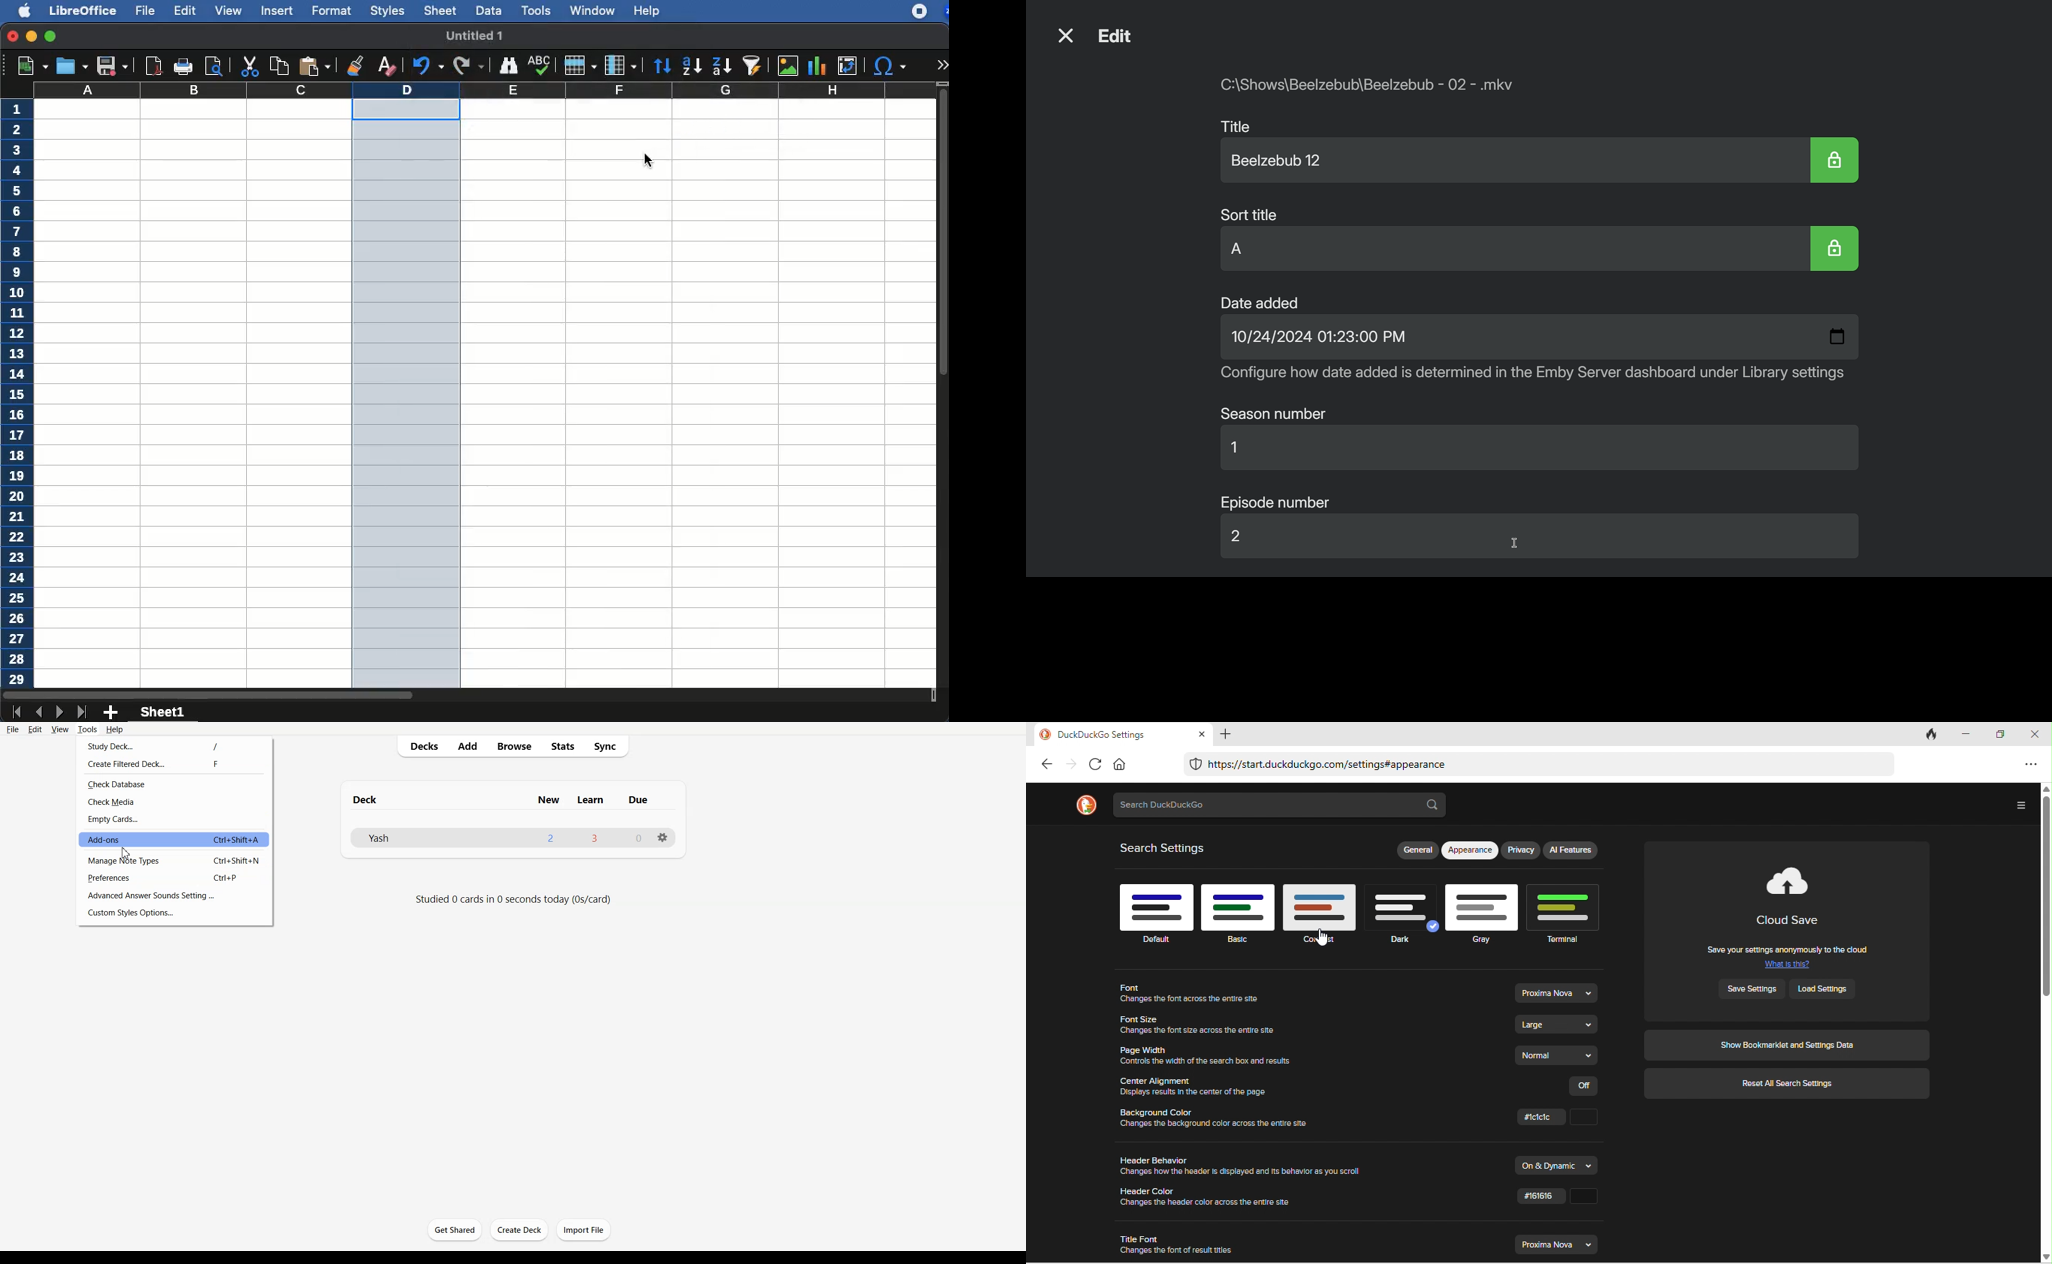 This screenshot has width=2072, height=1288. Describe the element at coordinates (32, 36) in the screenshot. I see `minimize` at that location.